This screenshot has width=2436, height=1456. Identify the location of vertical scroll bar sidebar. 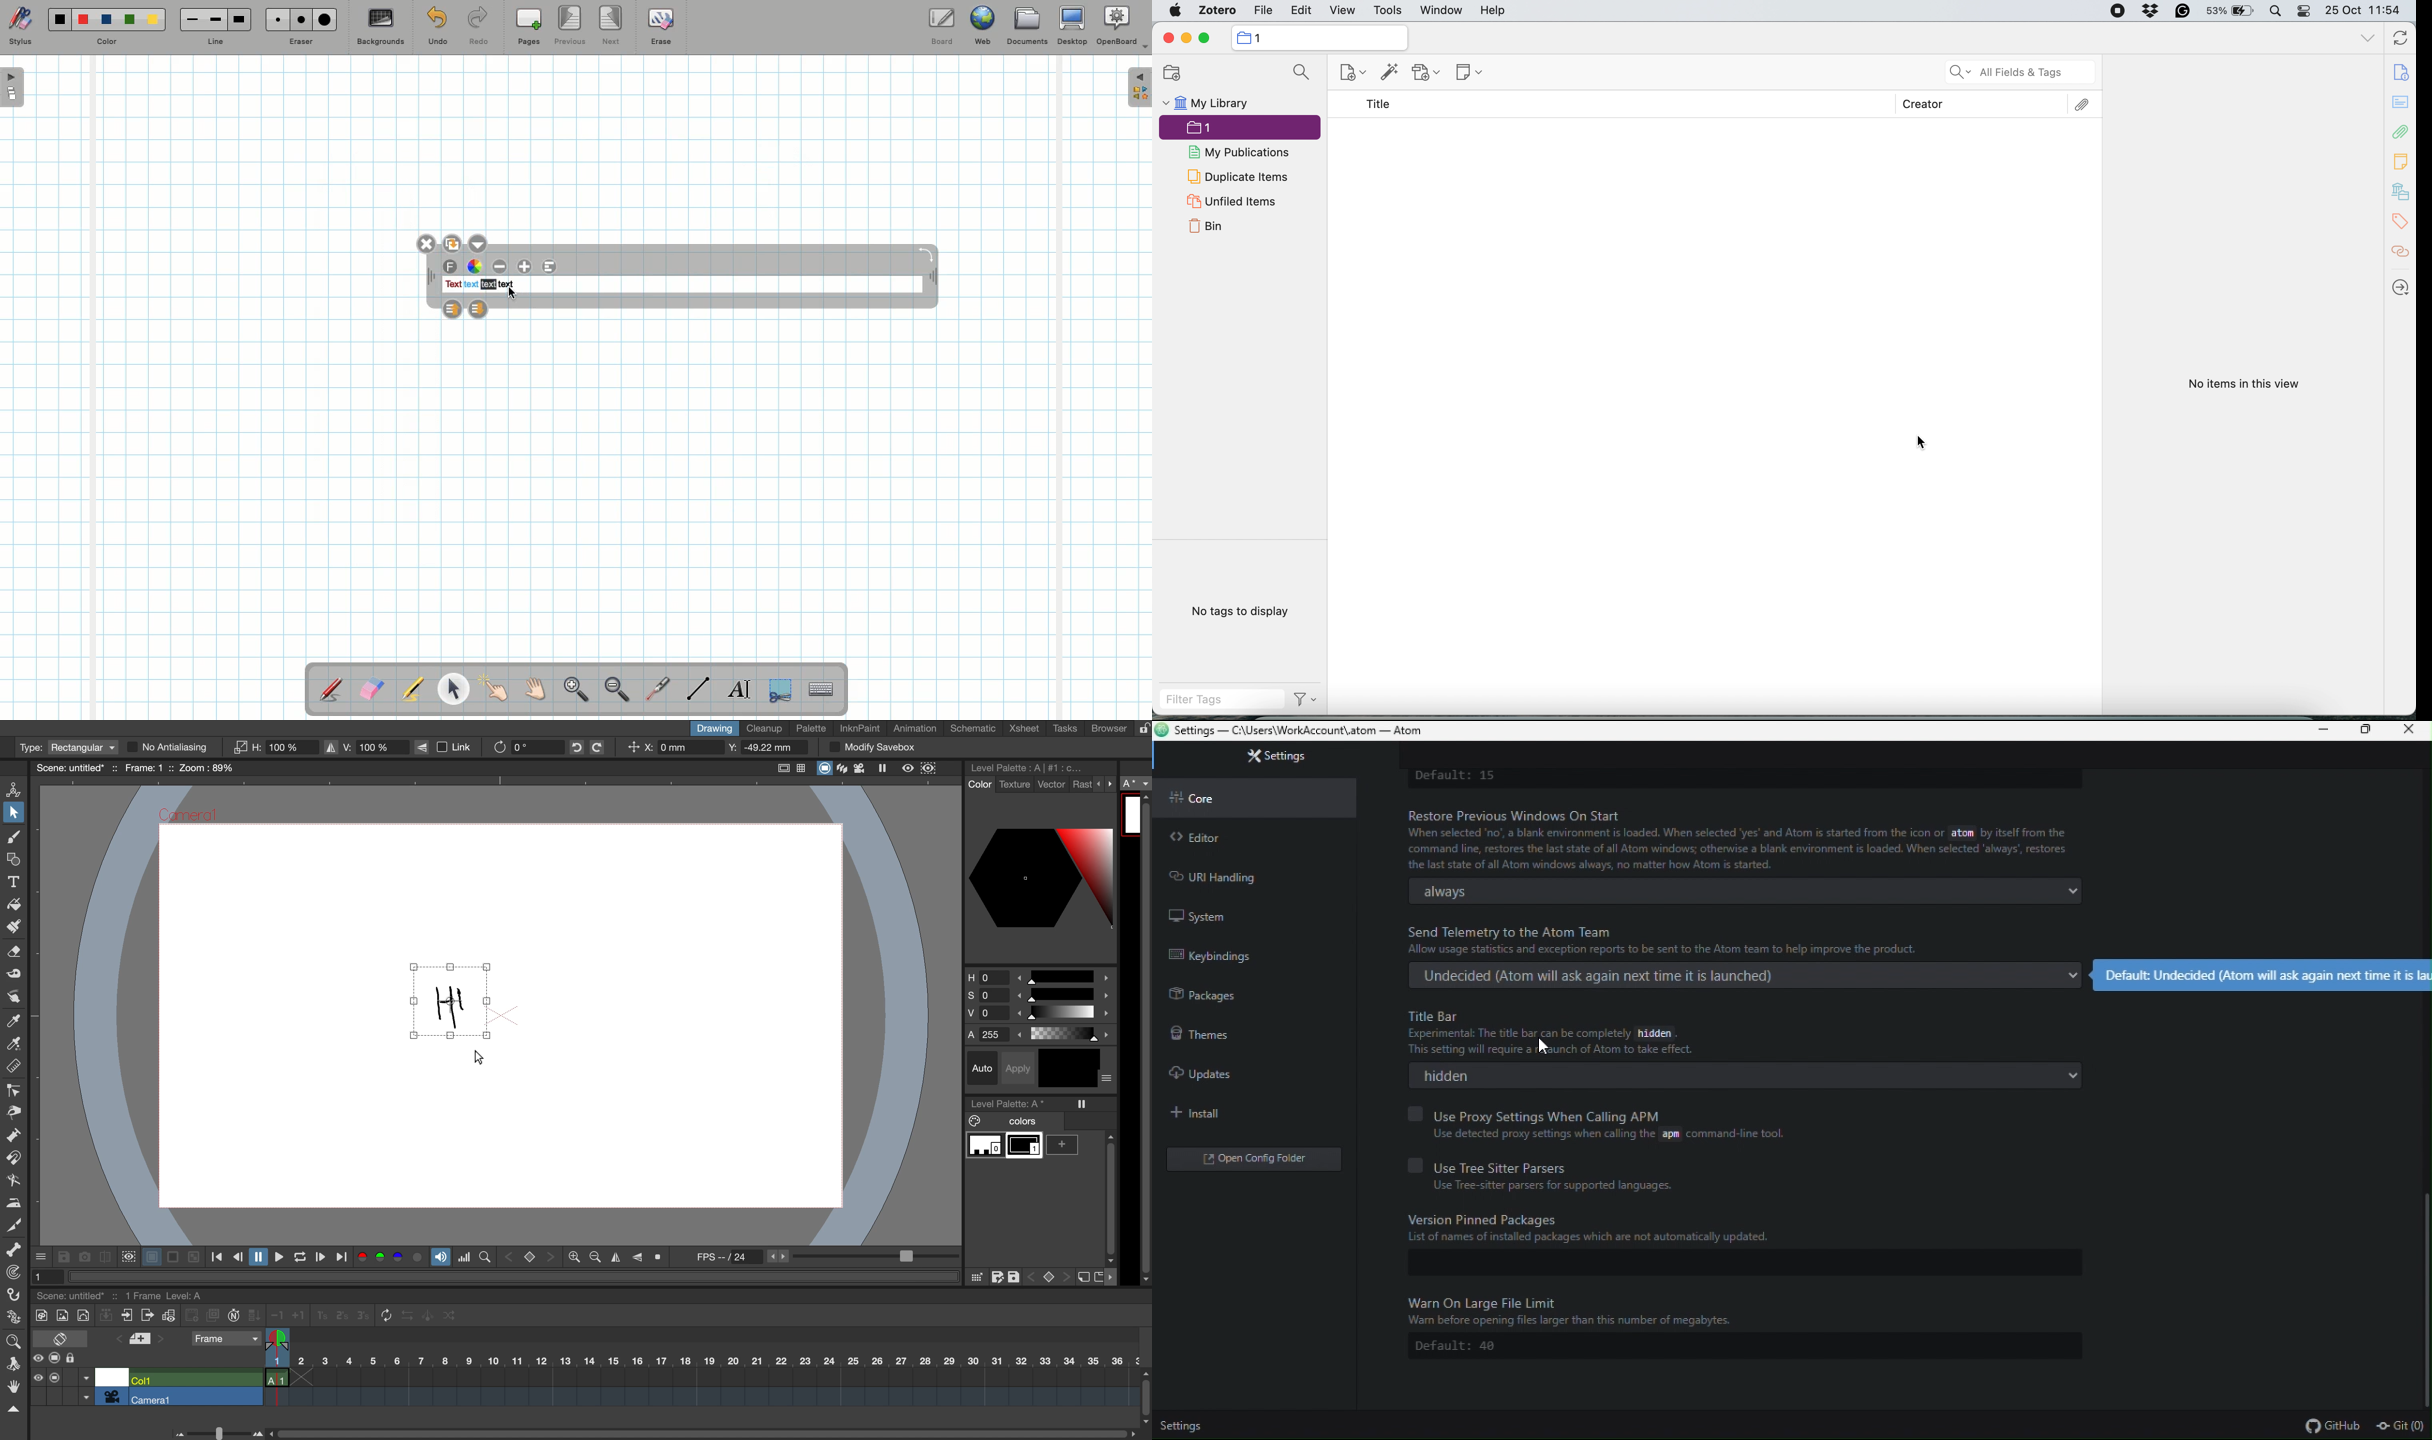
(1109, 1195).